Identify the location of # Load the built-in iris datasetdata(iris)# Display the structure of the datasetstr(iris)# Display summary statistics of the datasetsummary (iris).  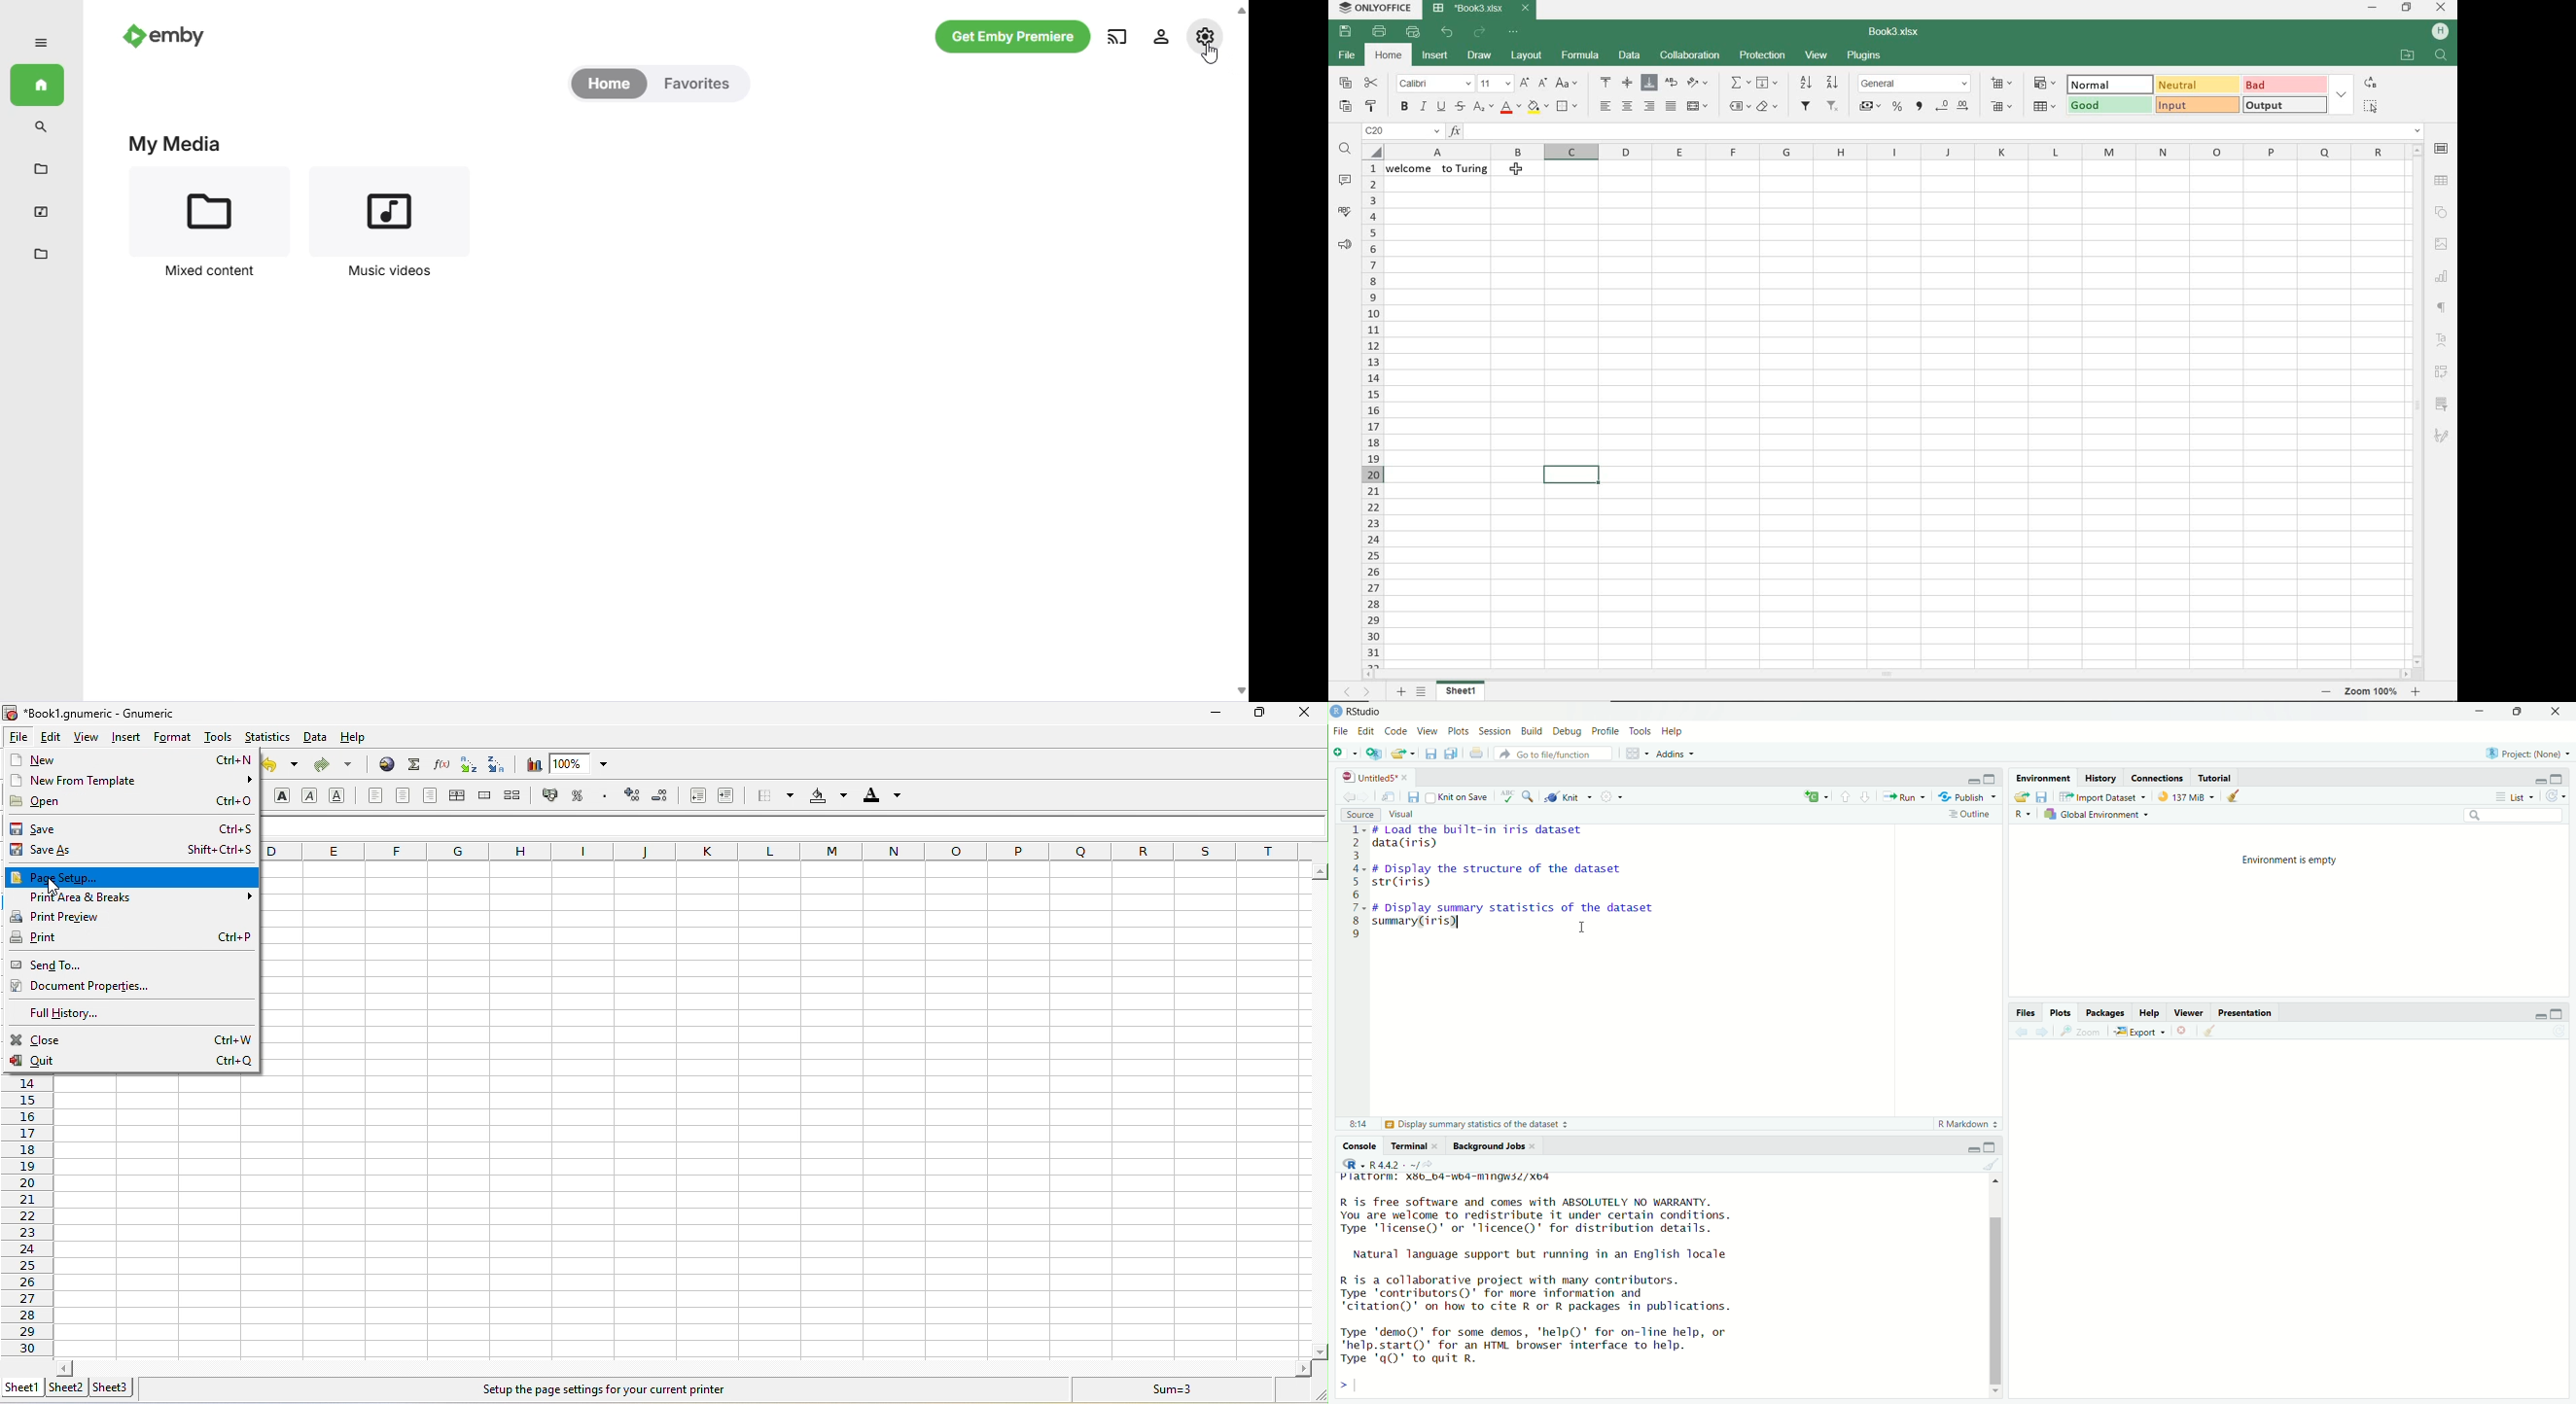
(1522, 886).